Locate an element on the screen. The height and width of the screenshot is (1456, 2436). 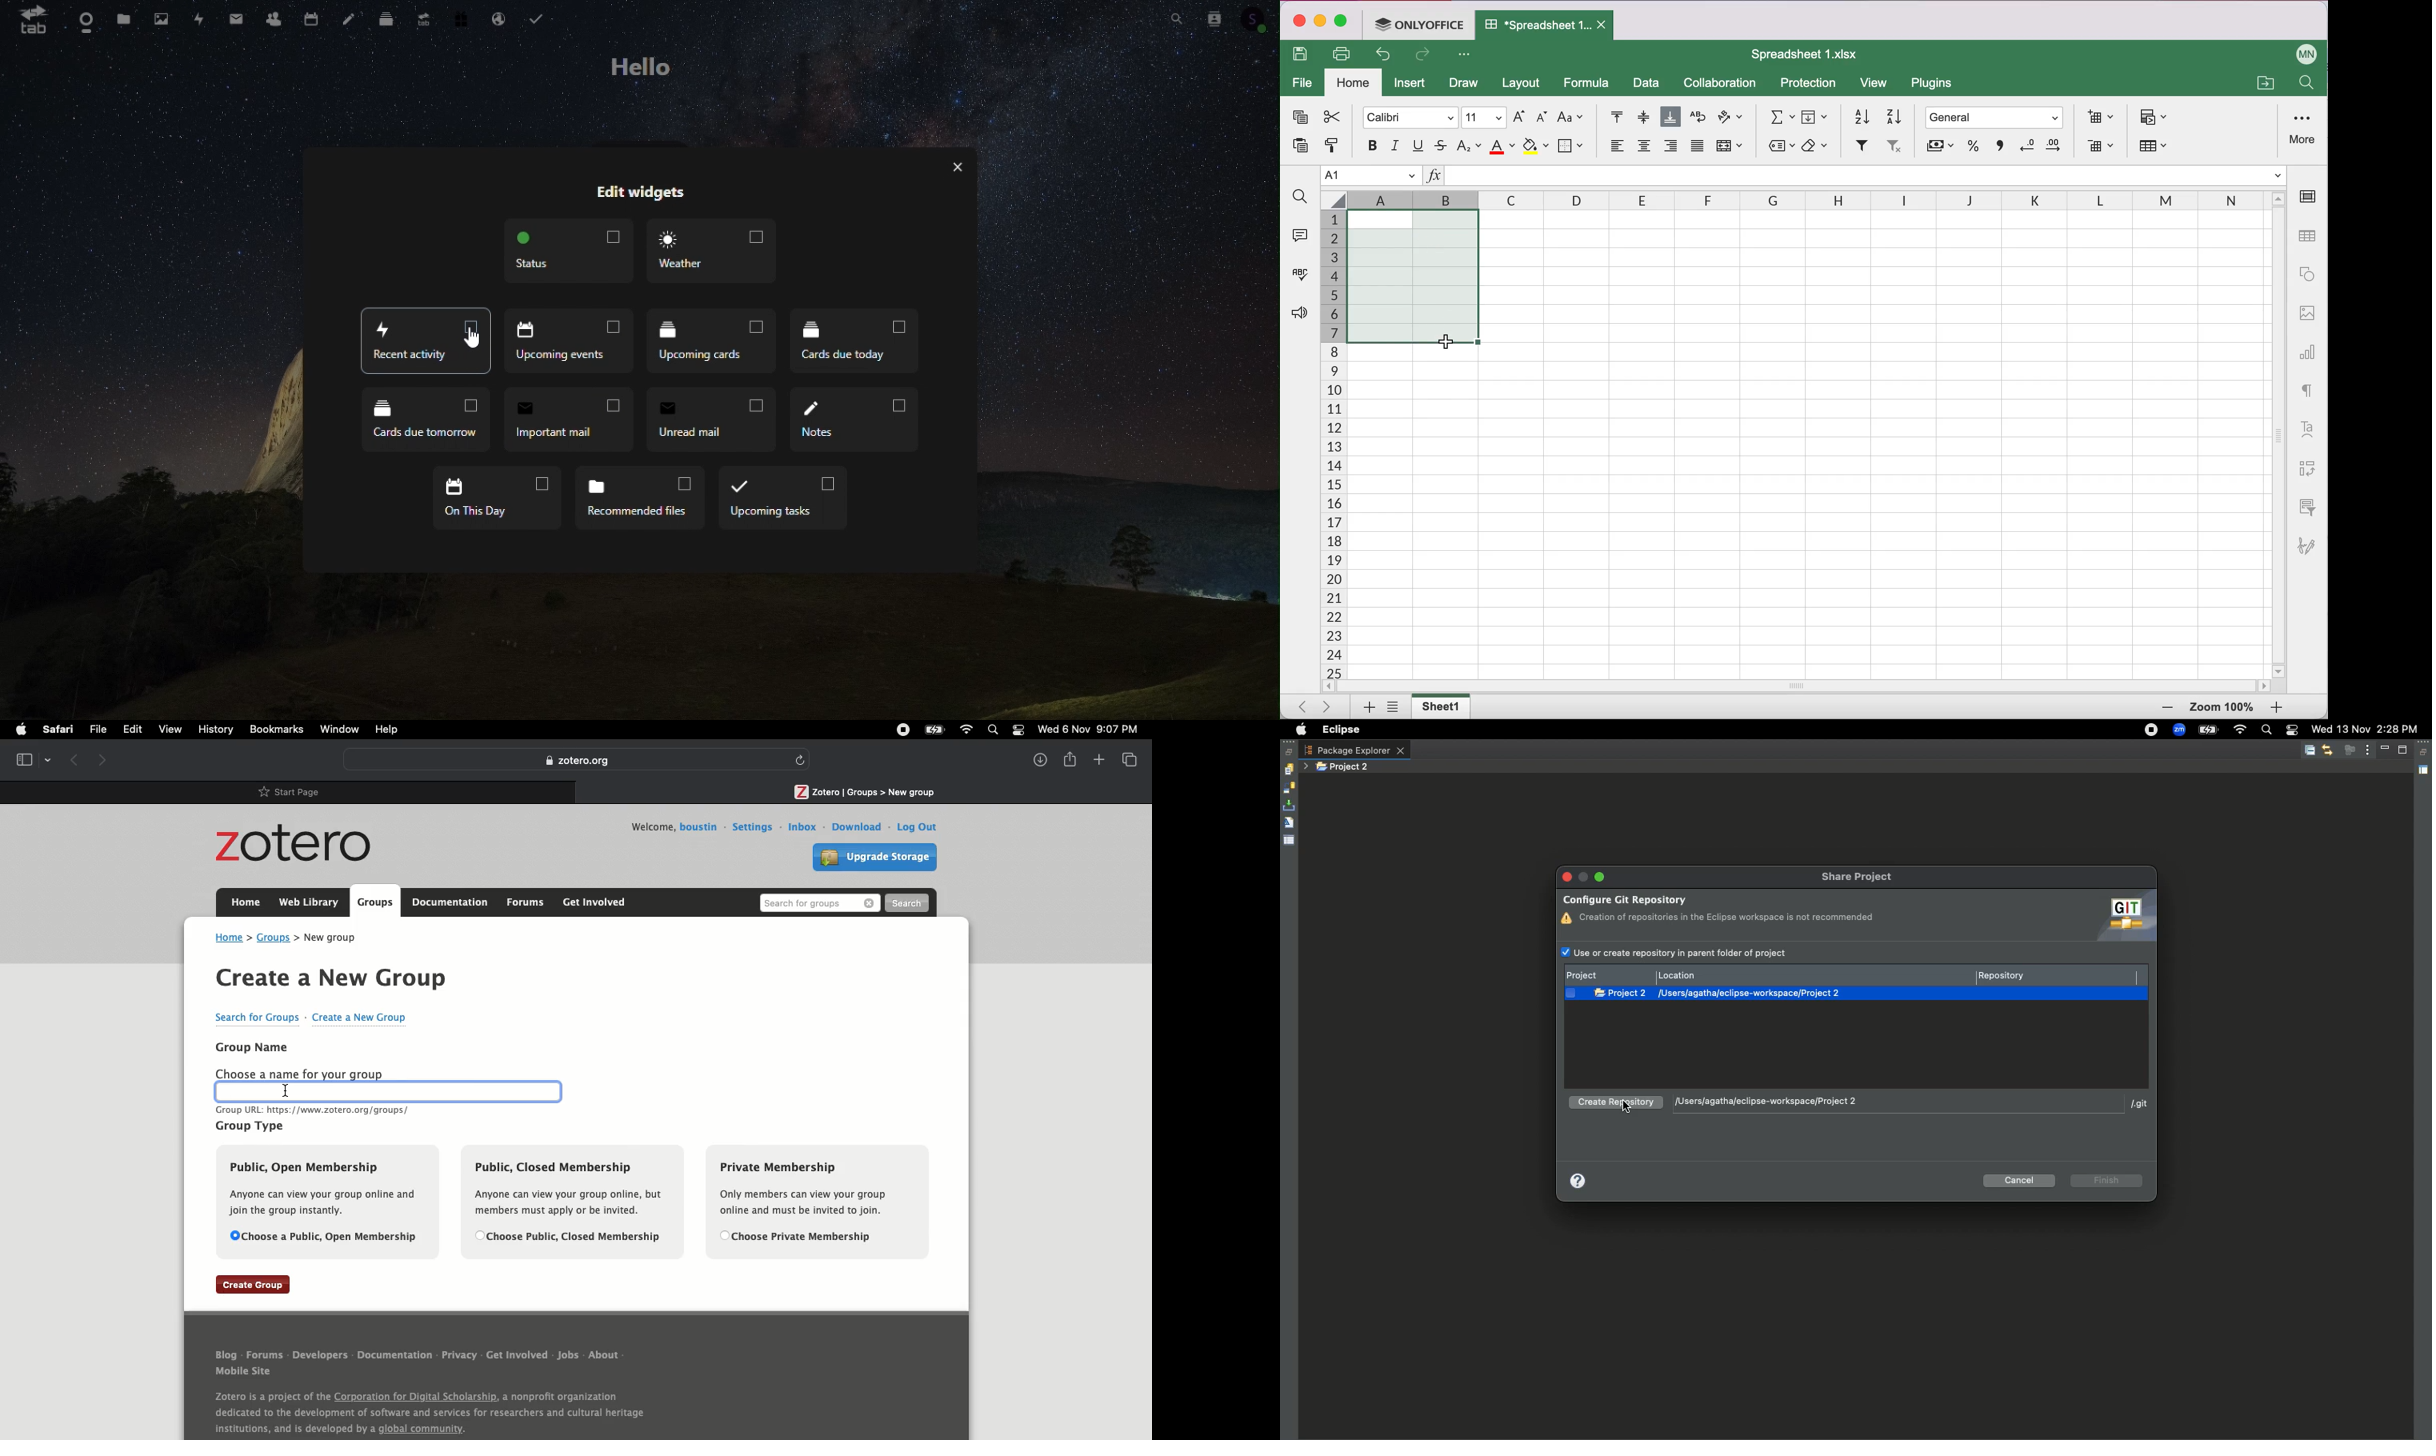
Choose a name for your group is located at coordinates (301, 1074).